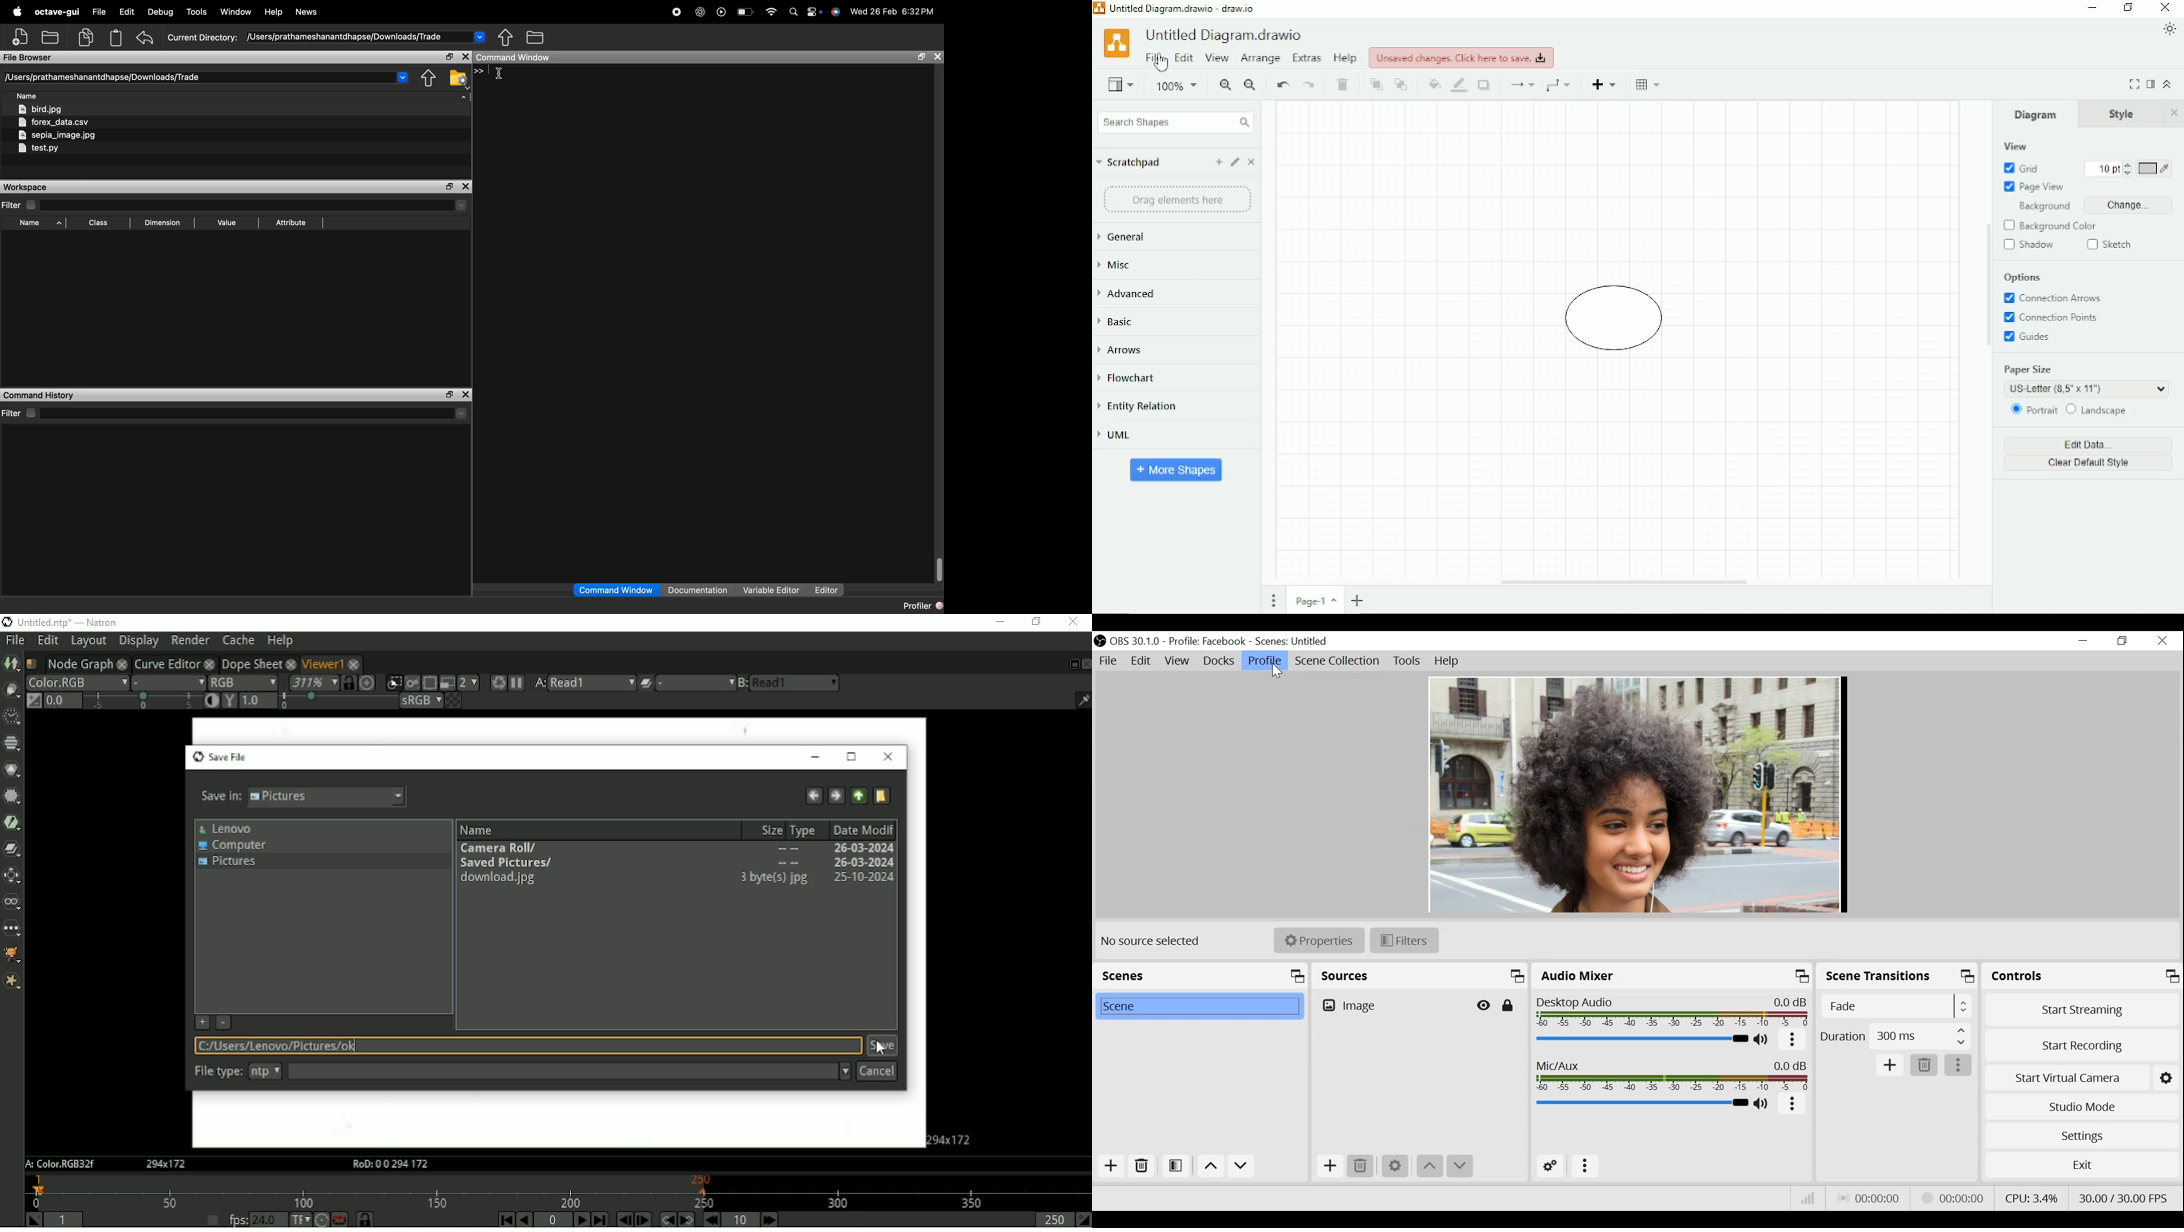  What do you see at coordinates (1558, 86) in the screenshot?
I see `Waypoints` at bounding box center [1558, 86].